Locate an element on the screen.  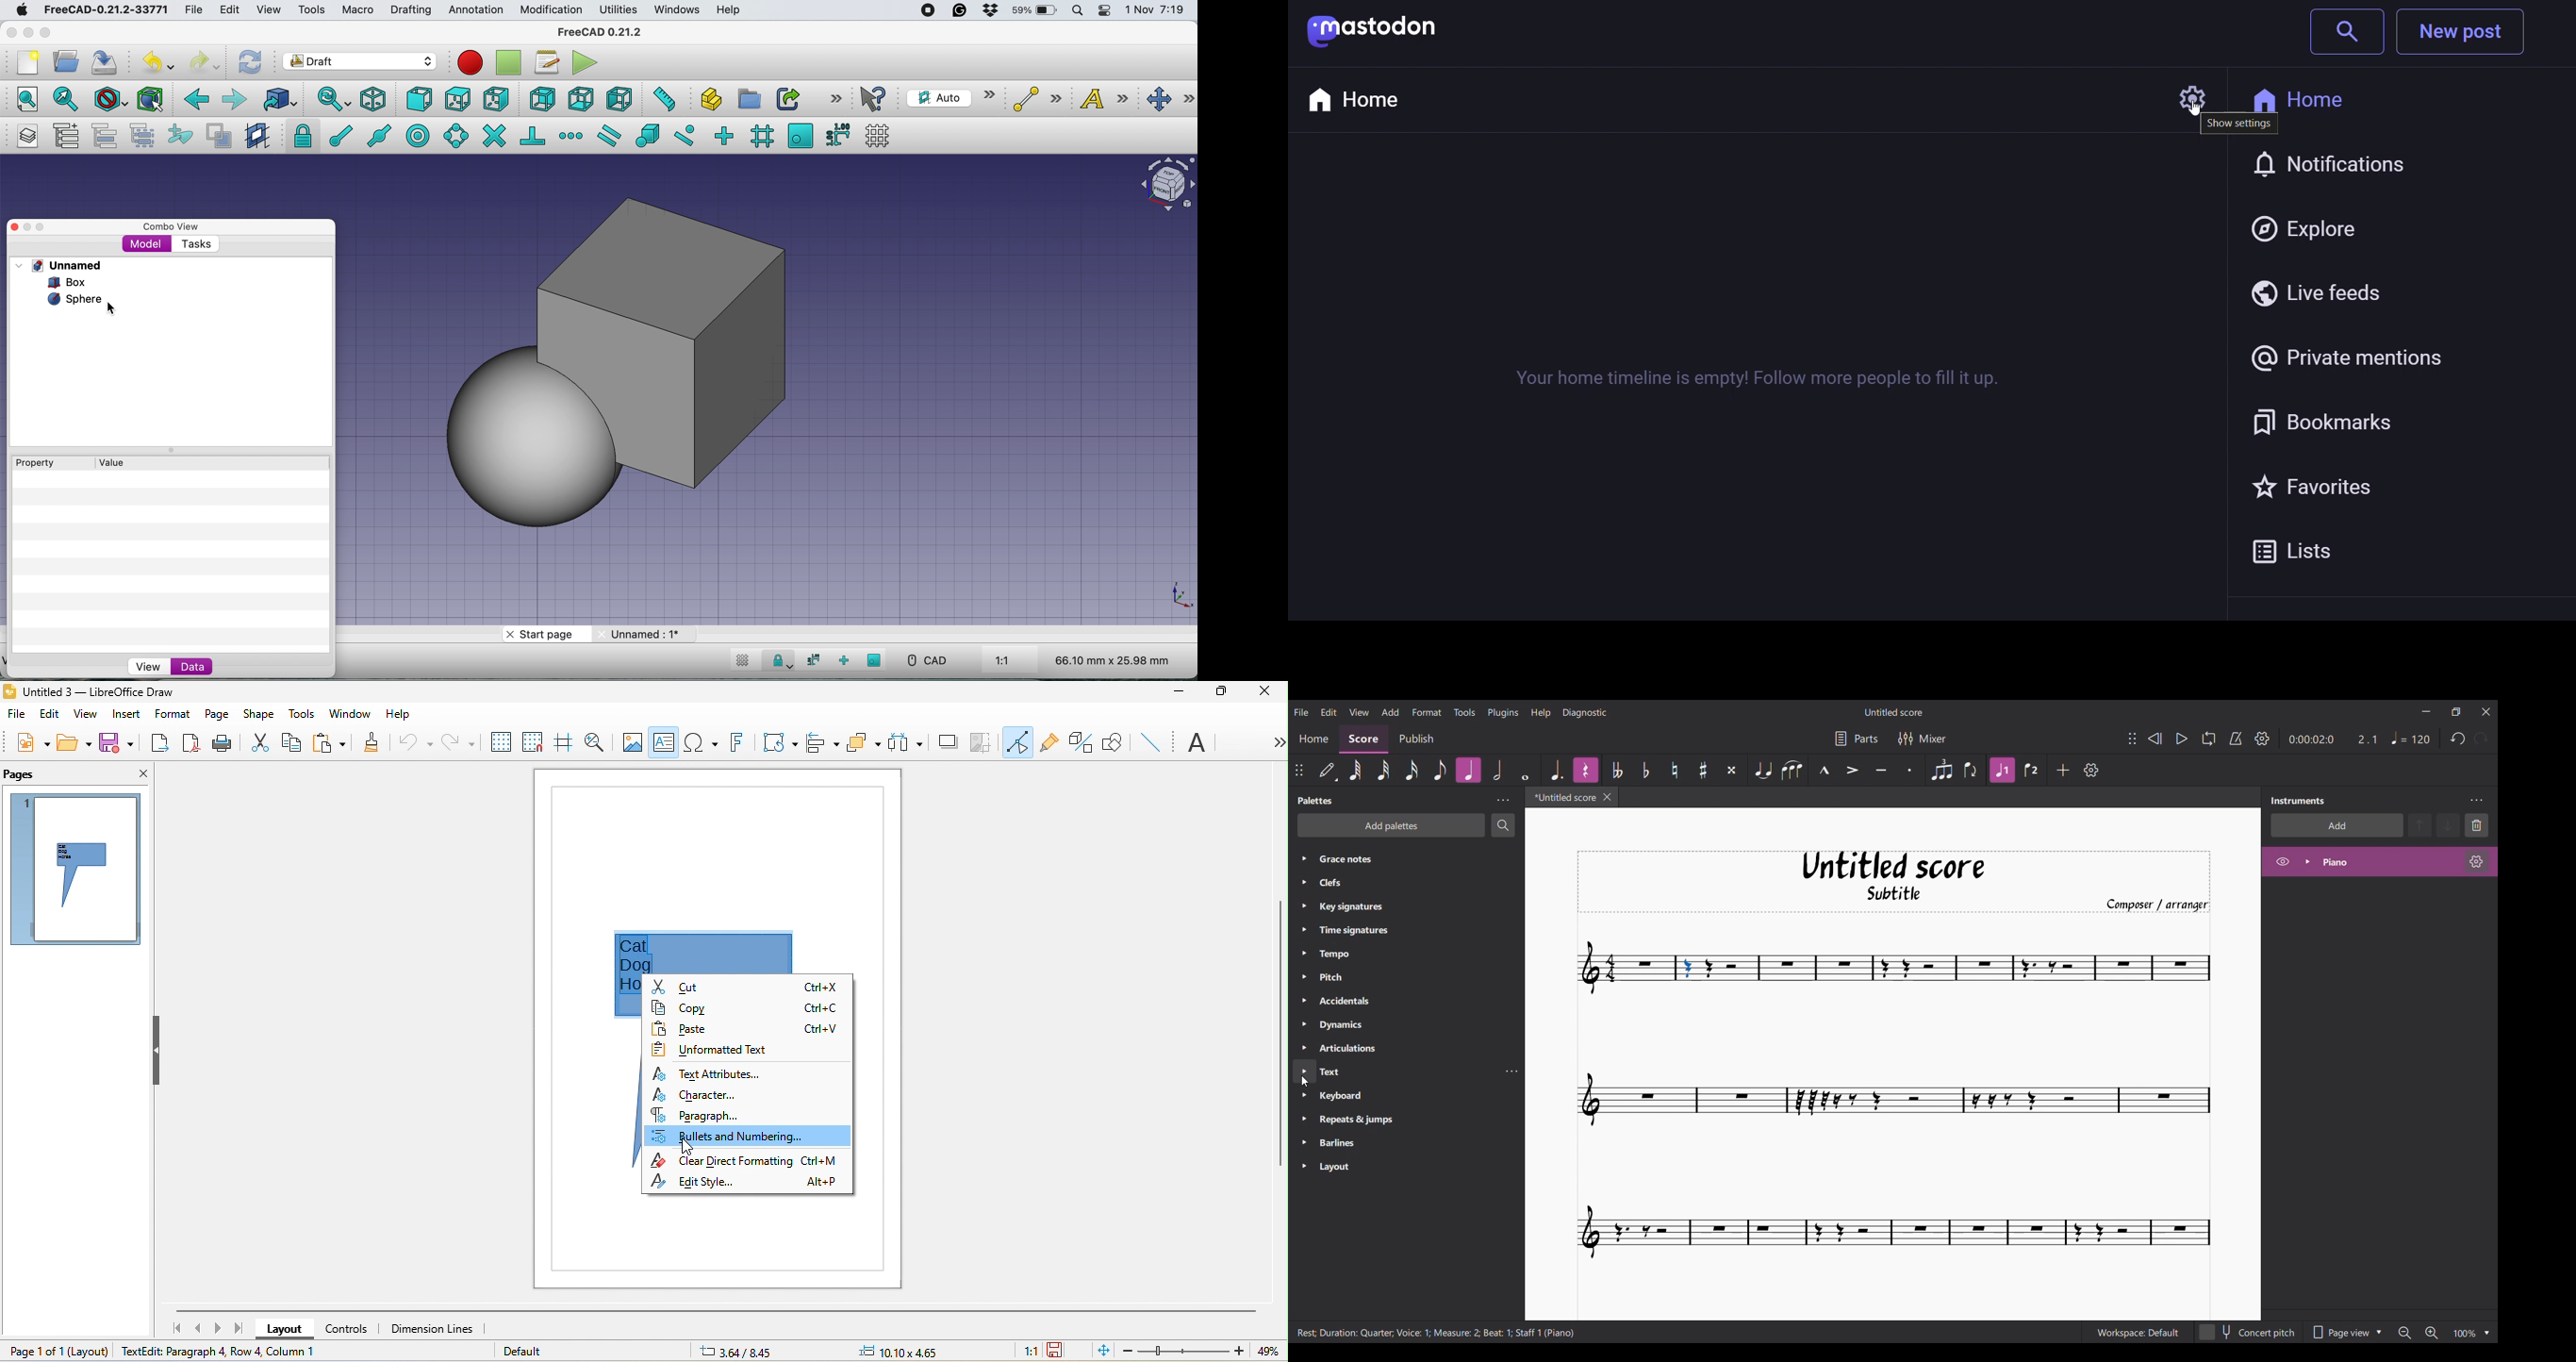
Voice 2 is located at coordinates (2031, 770).